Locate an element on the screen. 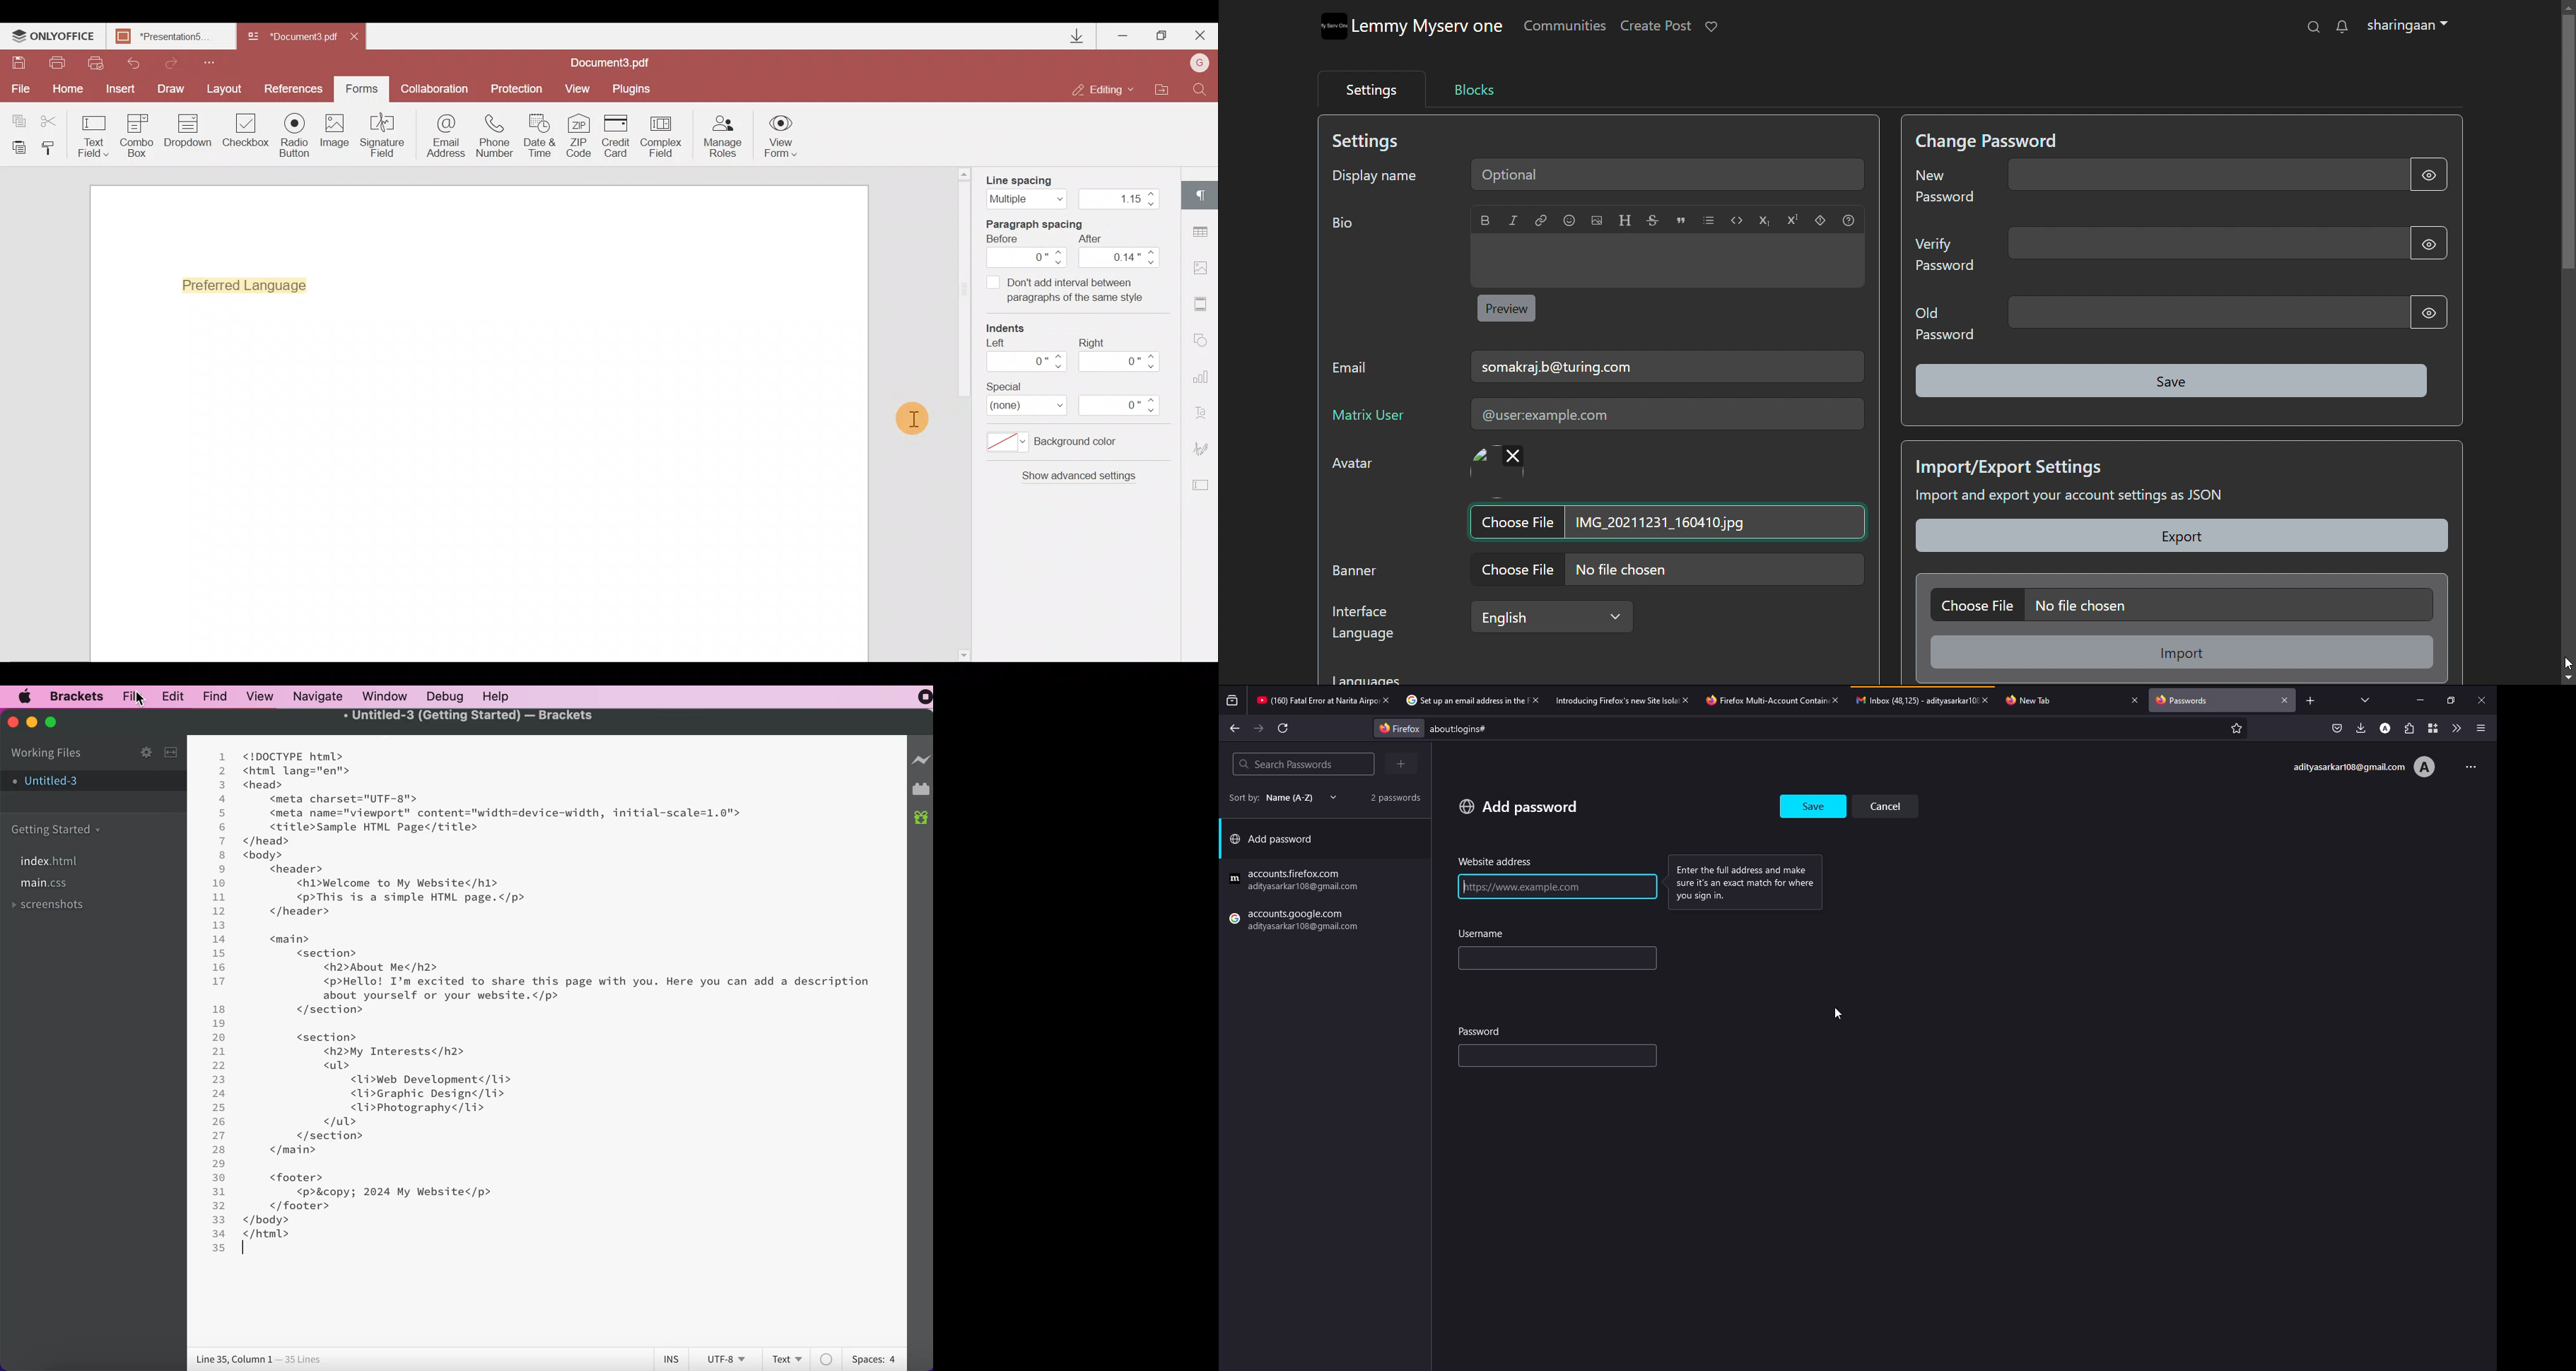  userame is located at coordinates (1485, 934).